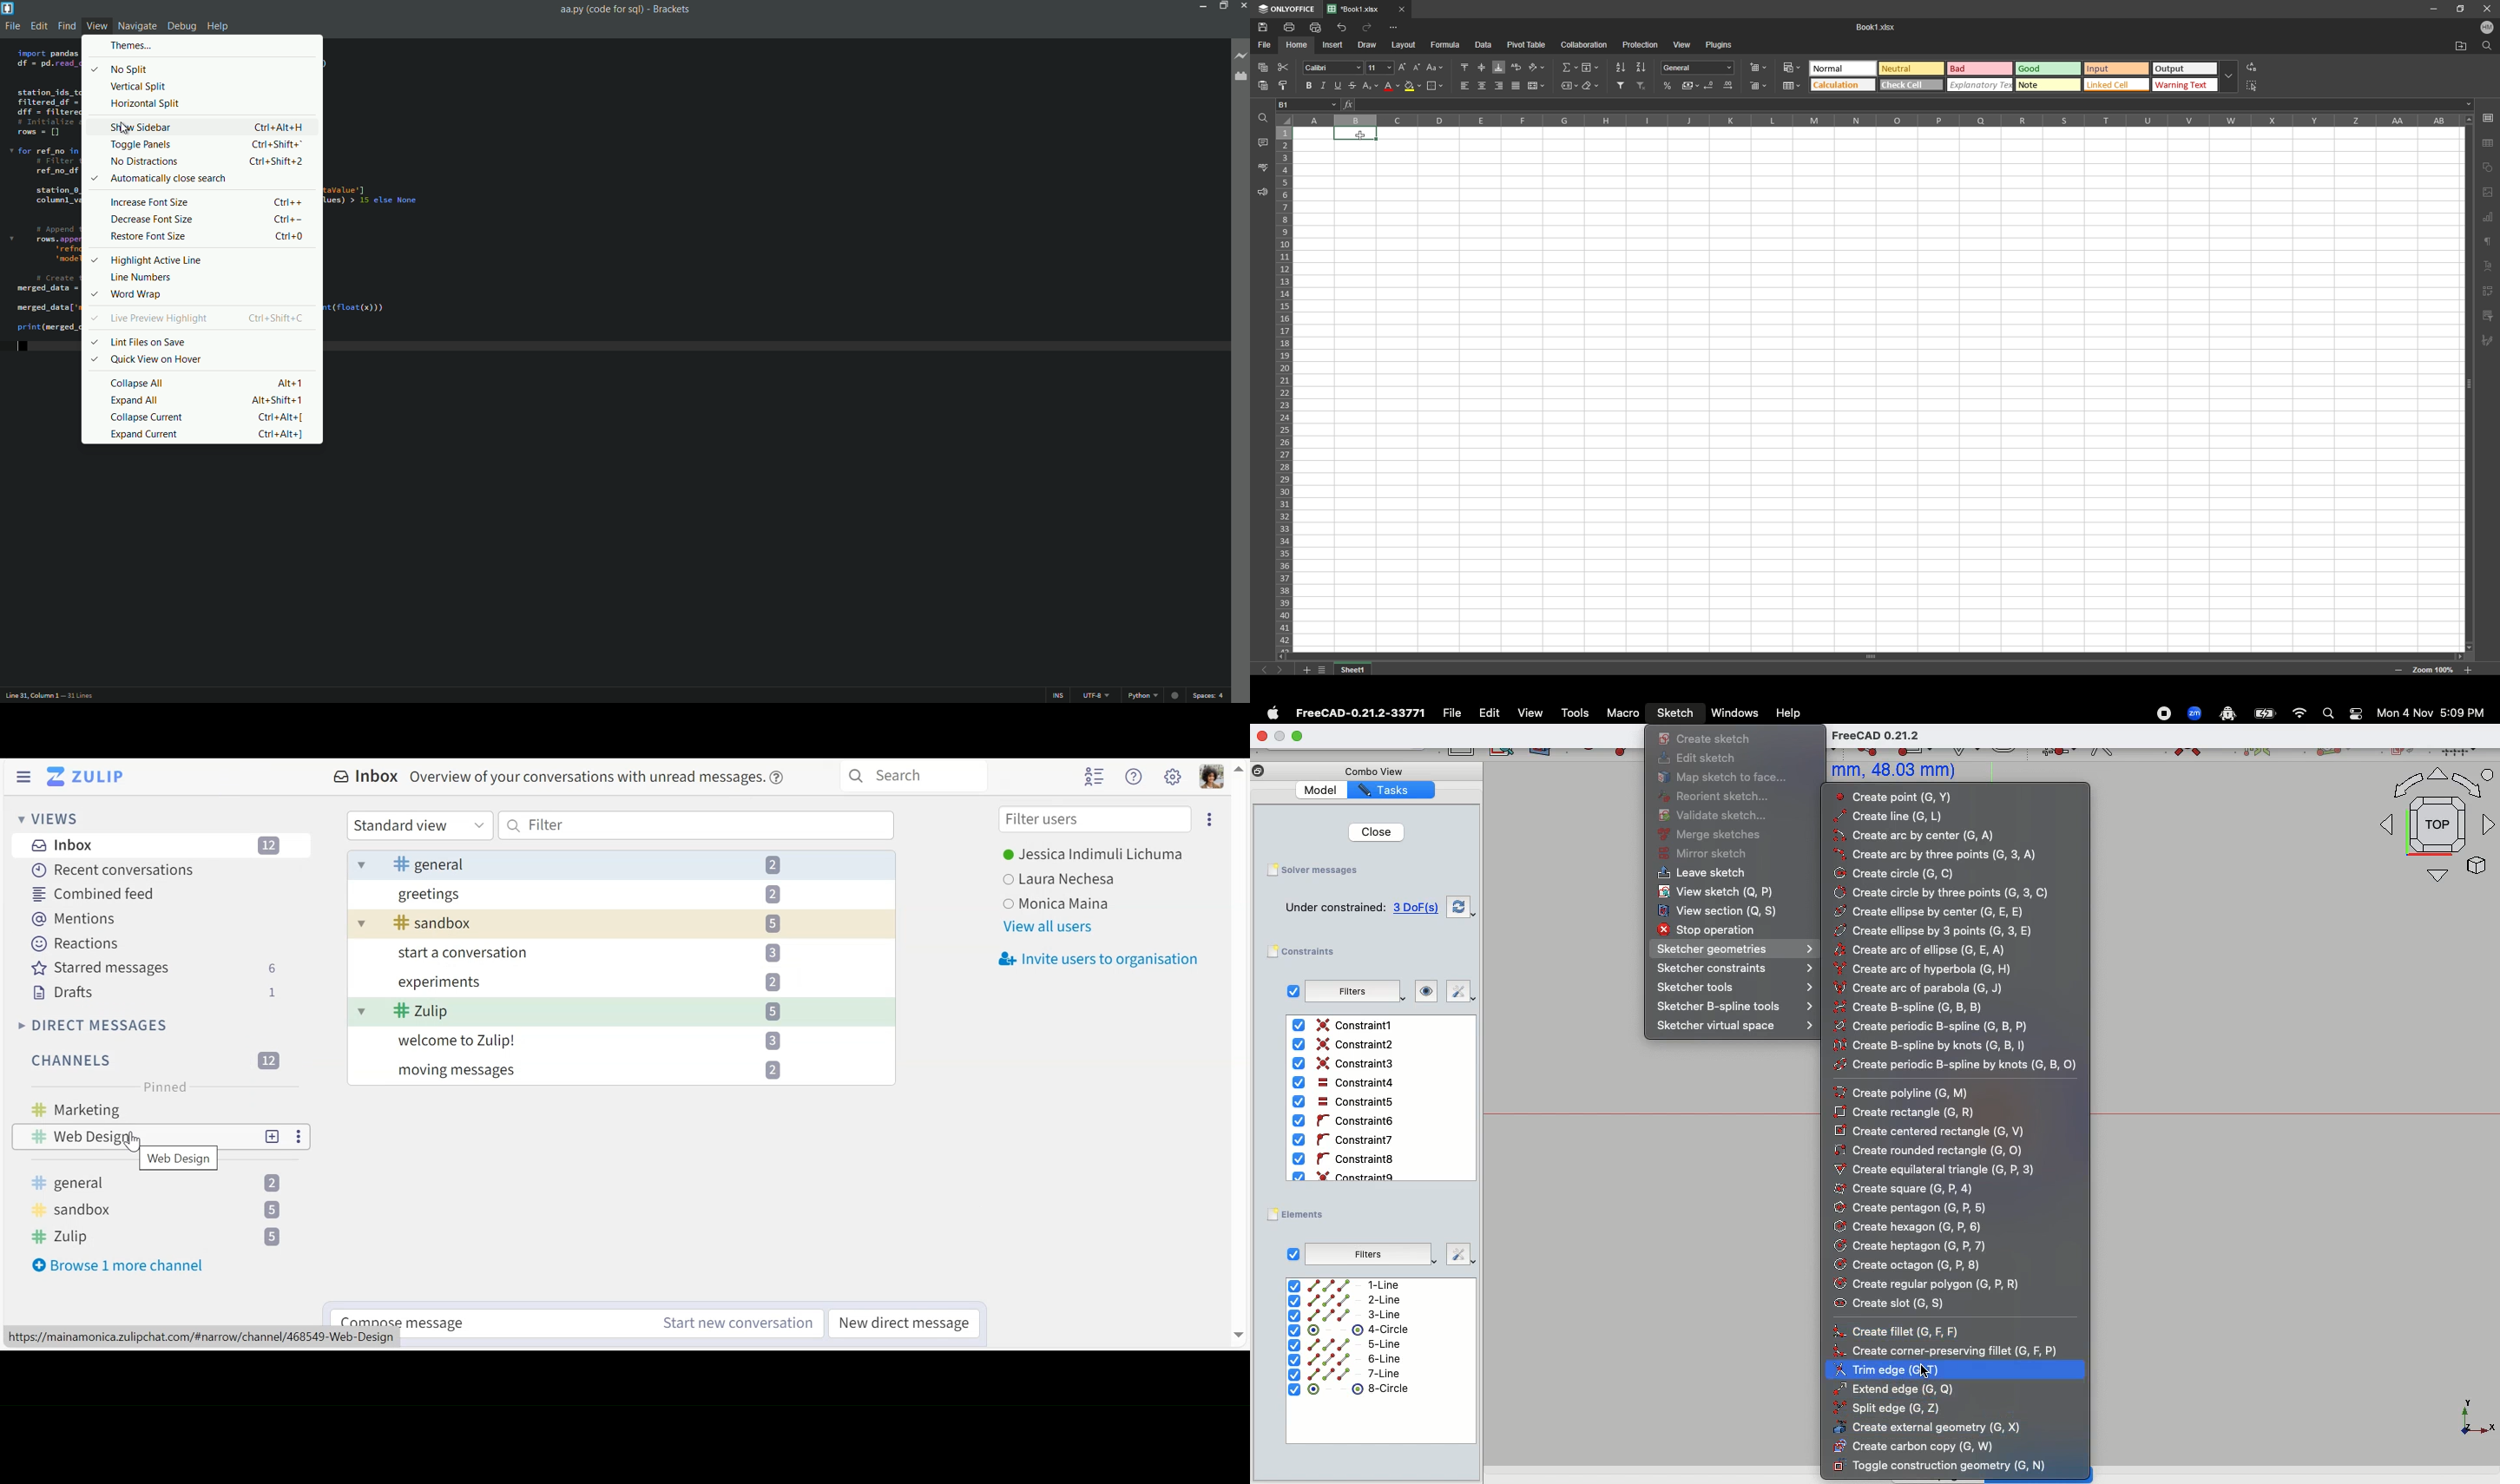  What do you see at coordinates (120, 69) in the screenshot?
I see `no split` at bounding box center [120, 69].